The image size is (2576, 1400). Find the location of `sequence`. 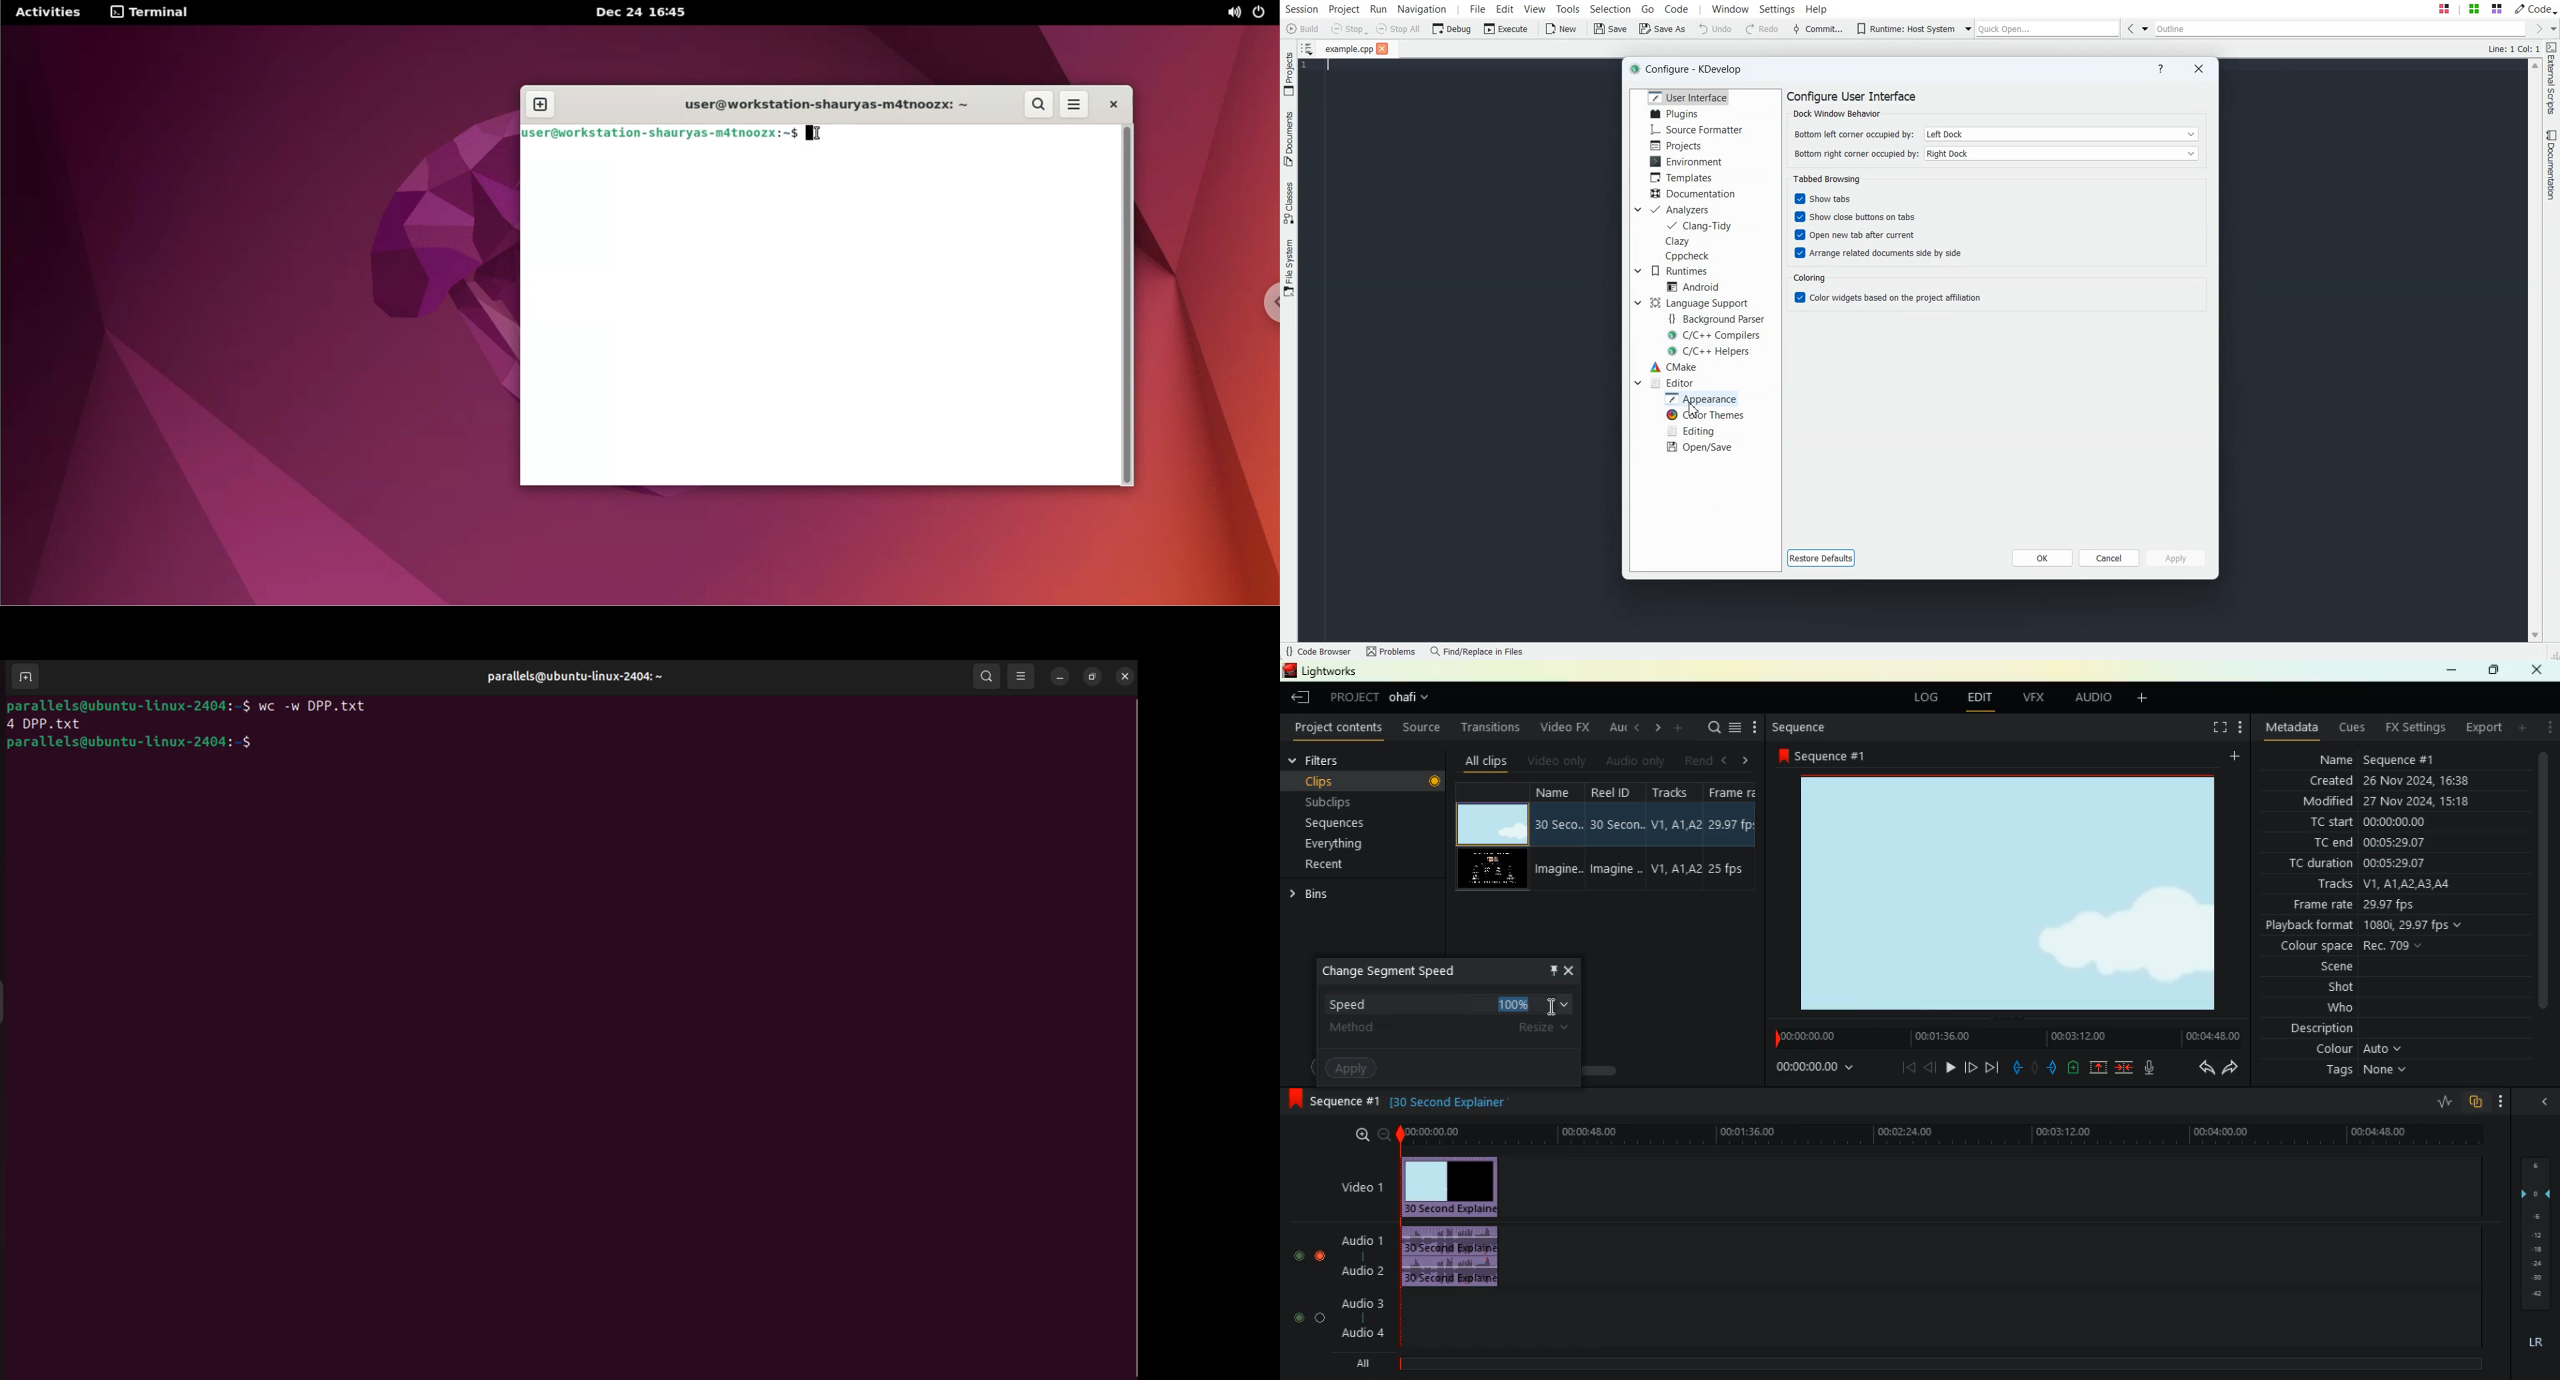

sequence is located at coordinates (1330, 1098).